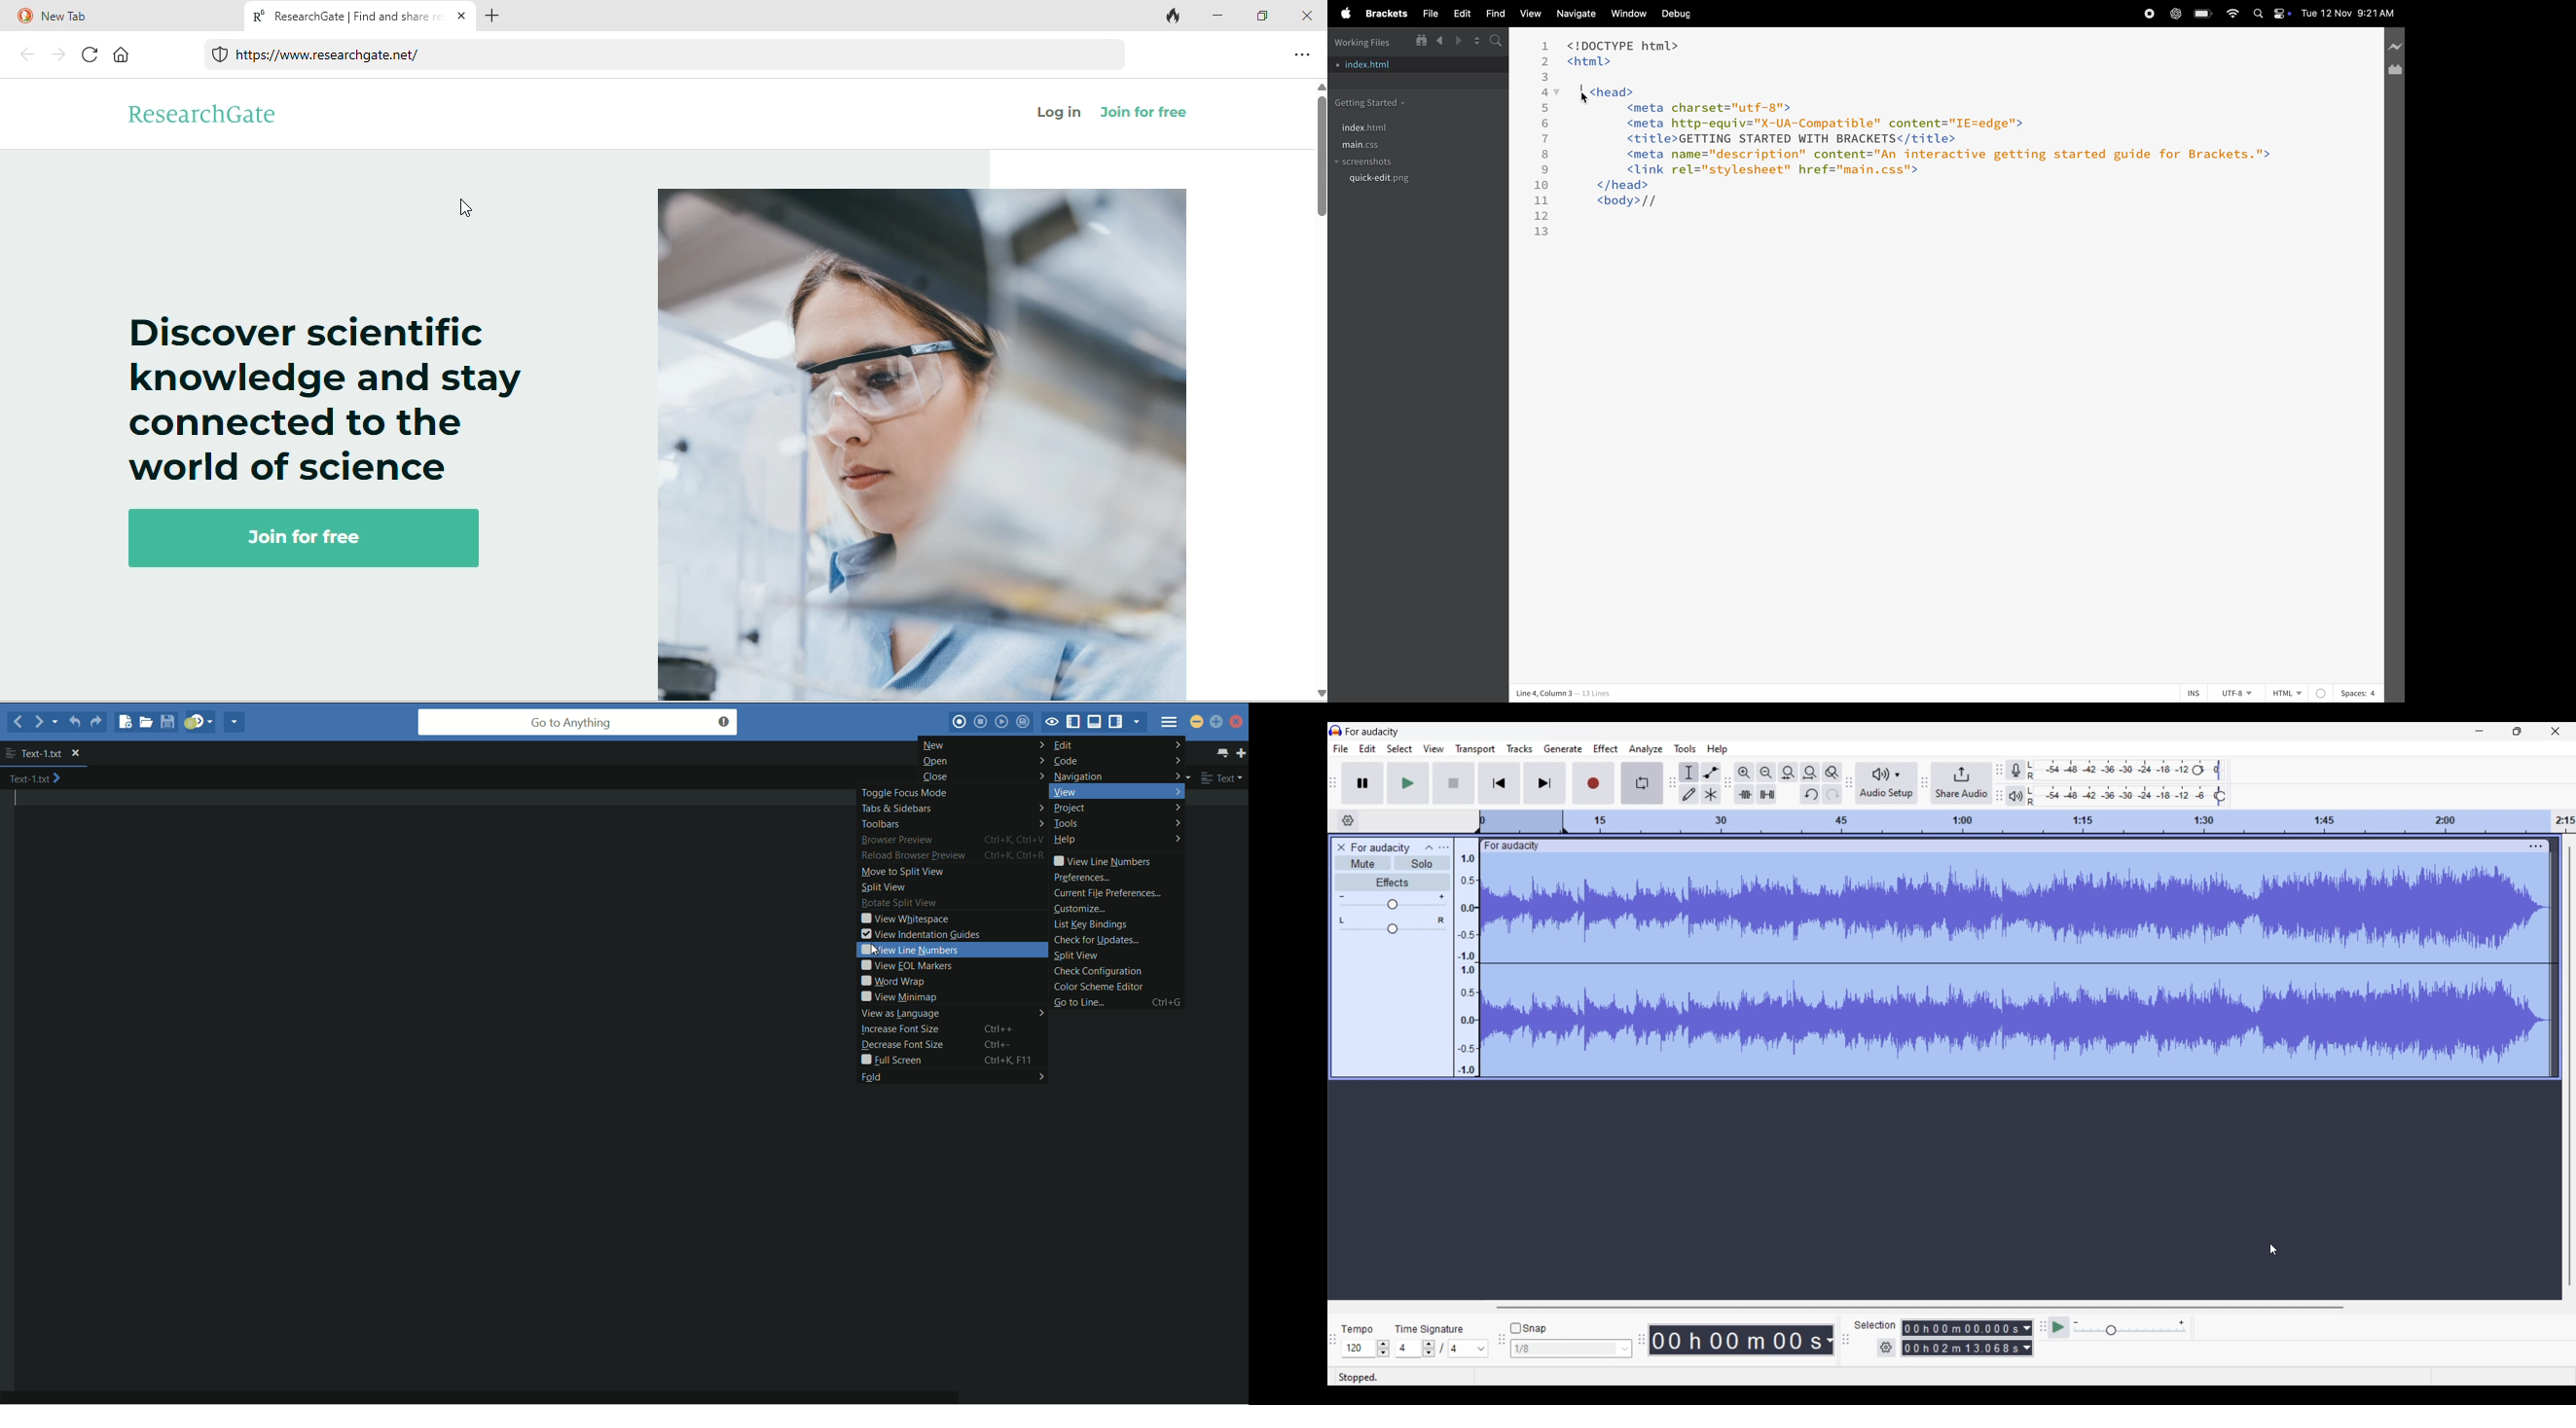 The image size is (2576, 1428). What do you see at coordinates (1101, 861) in the screenshot?
I see `view line numbers` at bounding box center [1101, 861].